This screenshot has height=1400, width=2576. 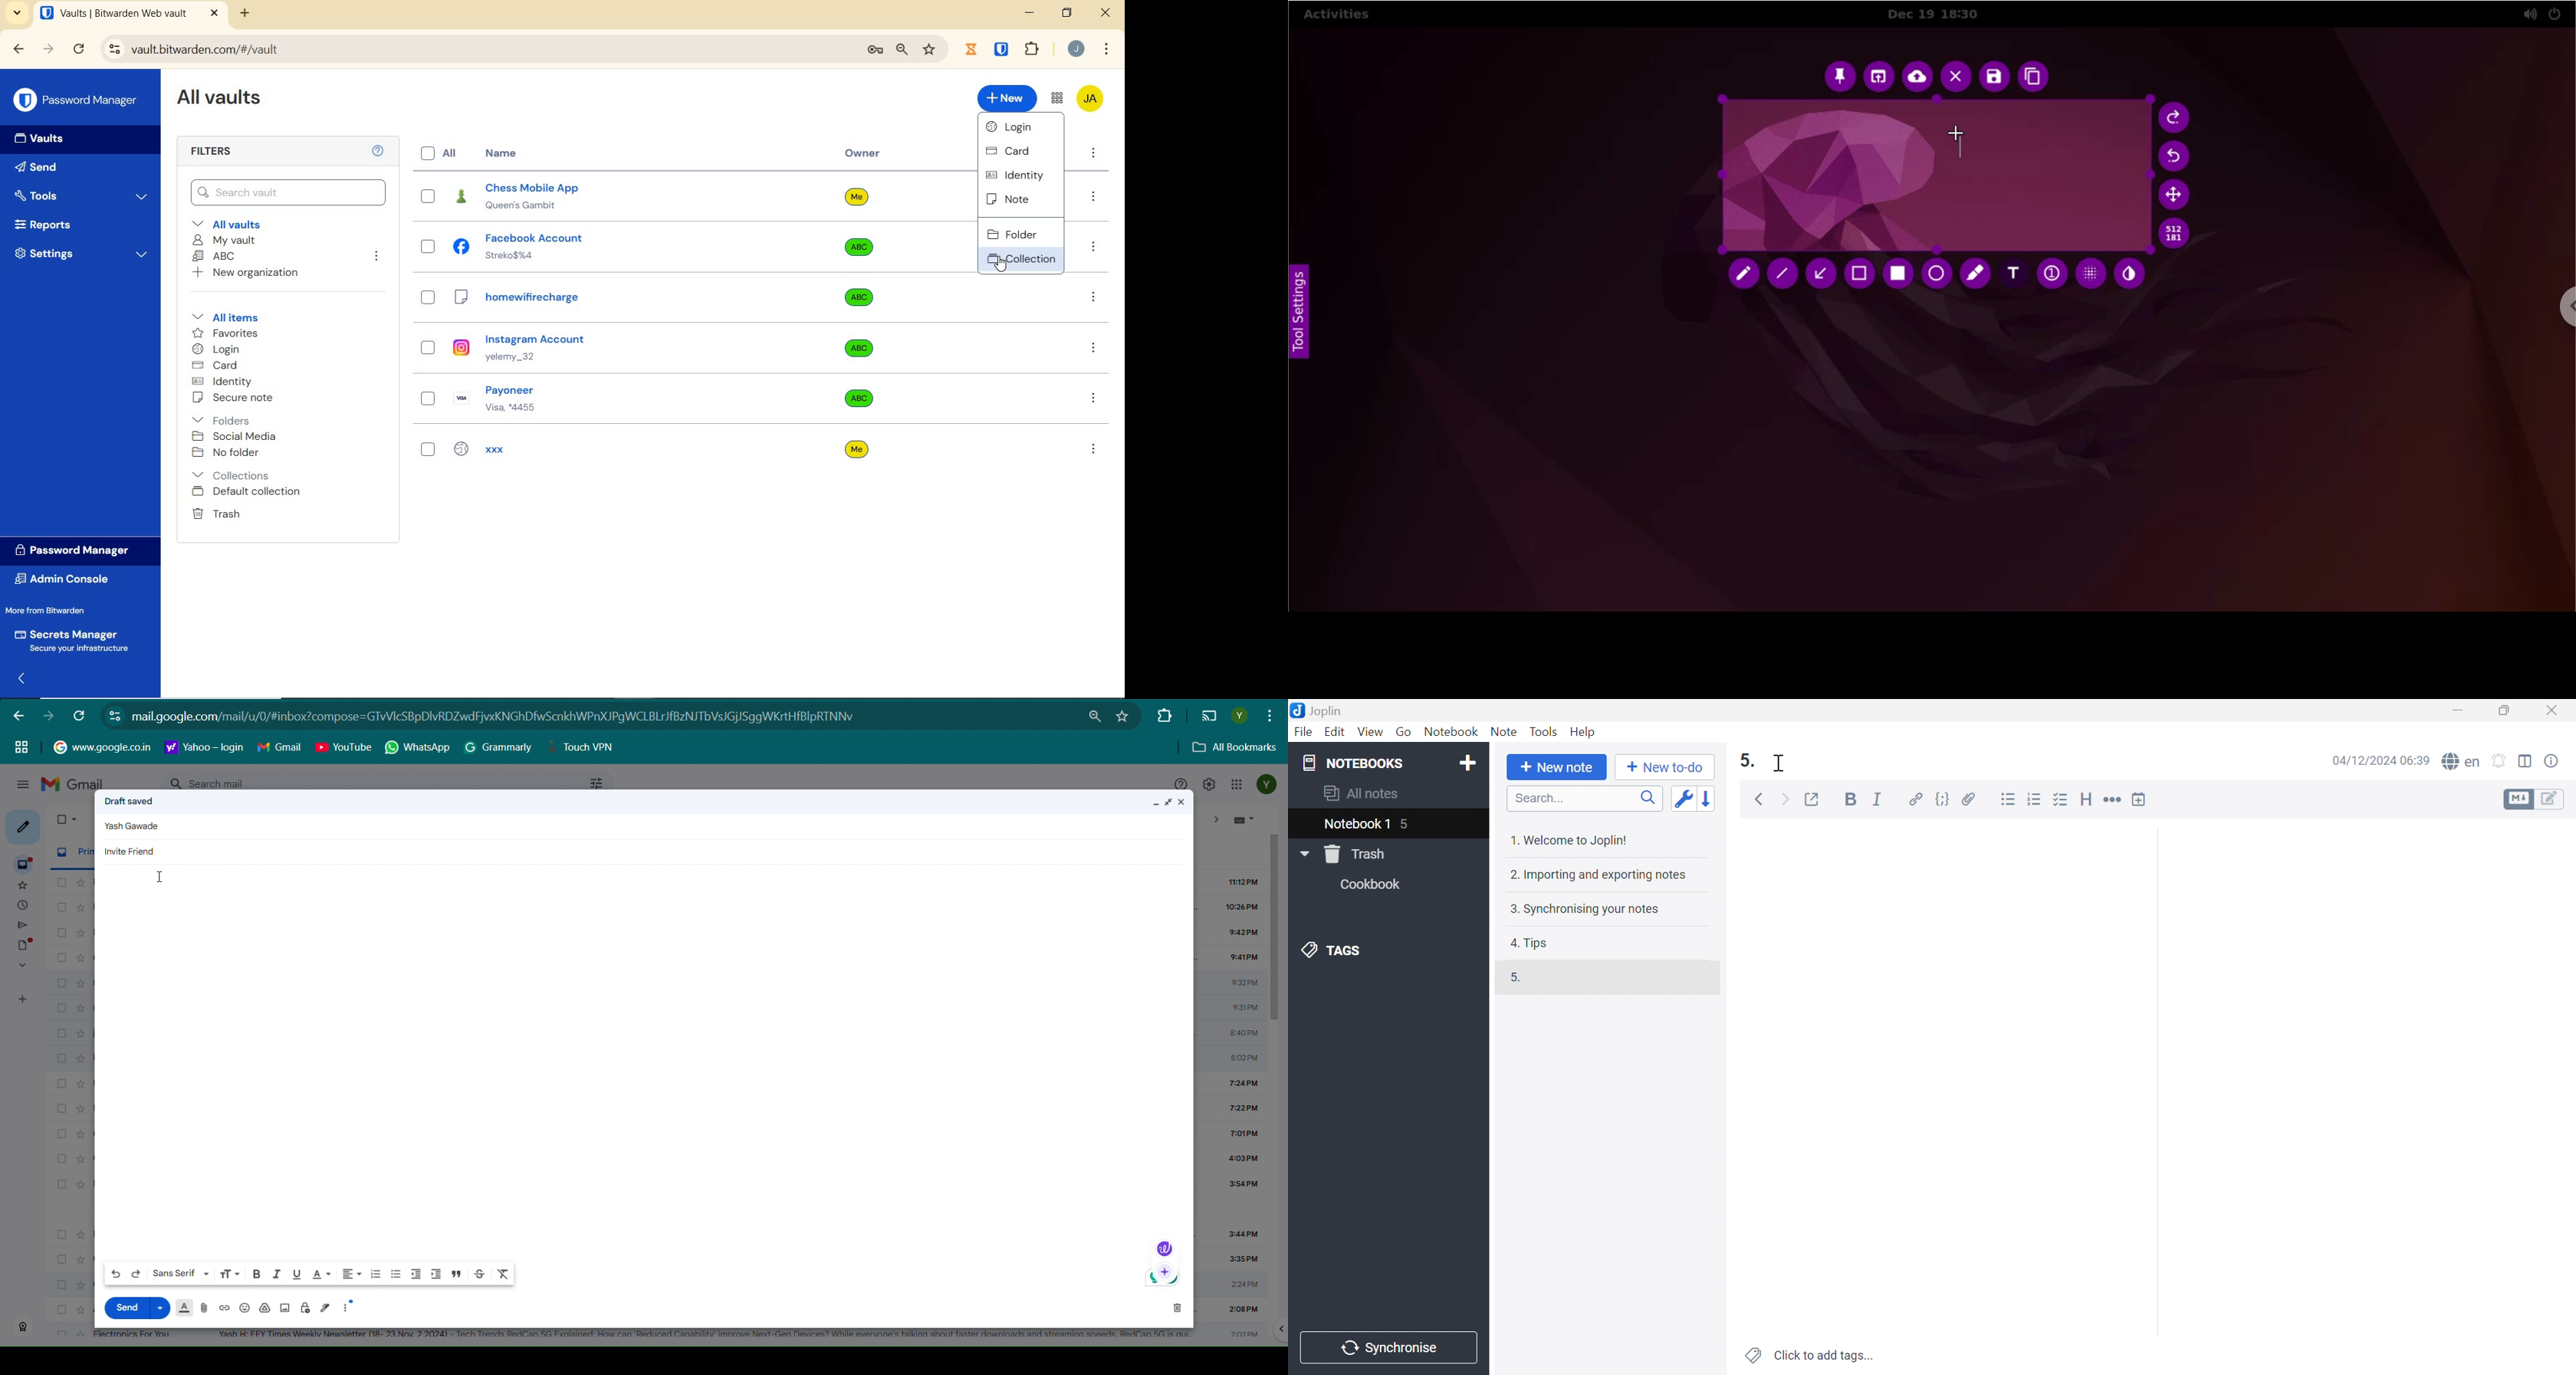 What do you see at coordinates (1468, 762) in the screenshot?
I see `Add notebook` at bounding box center [1468, 762].